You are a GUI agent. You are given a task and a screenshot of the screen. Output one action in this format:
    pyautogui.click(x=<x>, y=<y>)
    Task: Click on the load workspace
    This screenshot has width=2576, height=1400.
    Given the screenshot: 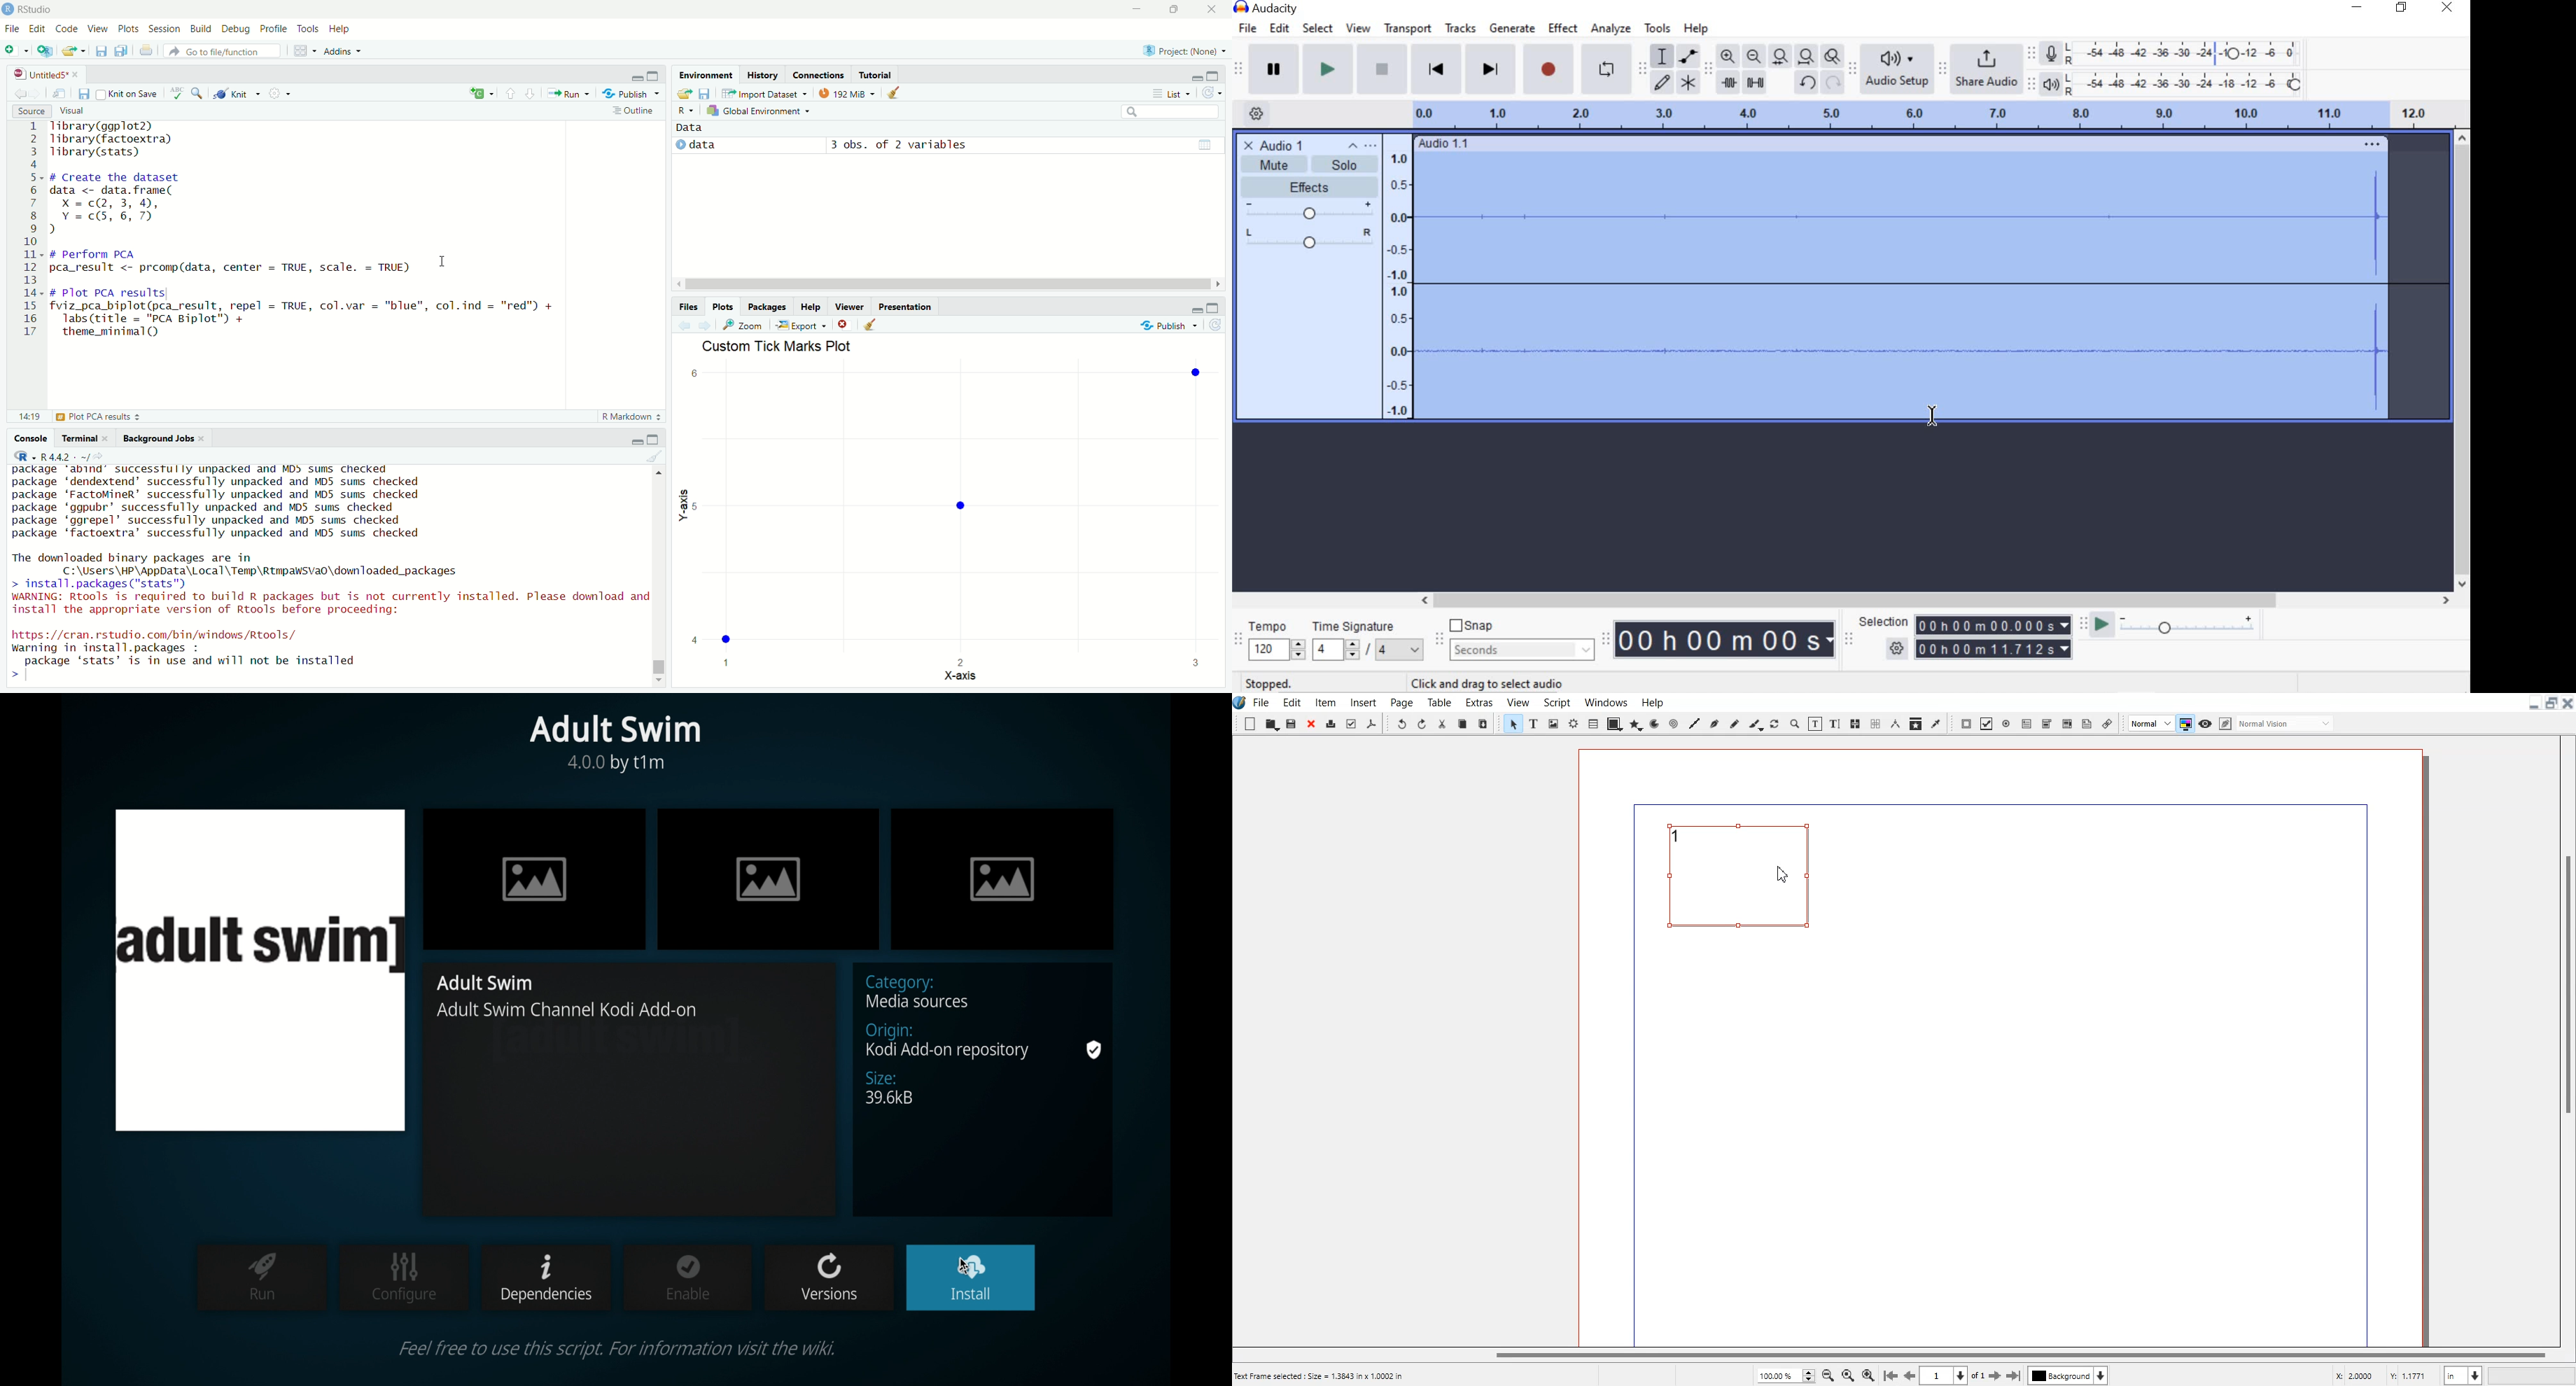 What is the action you would take?
    pyautogui.click(x=685, y=92)
    